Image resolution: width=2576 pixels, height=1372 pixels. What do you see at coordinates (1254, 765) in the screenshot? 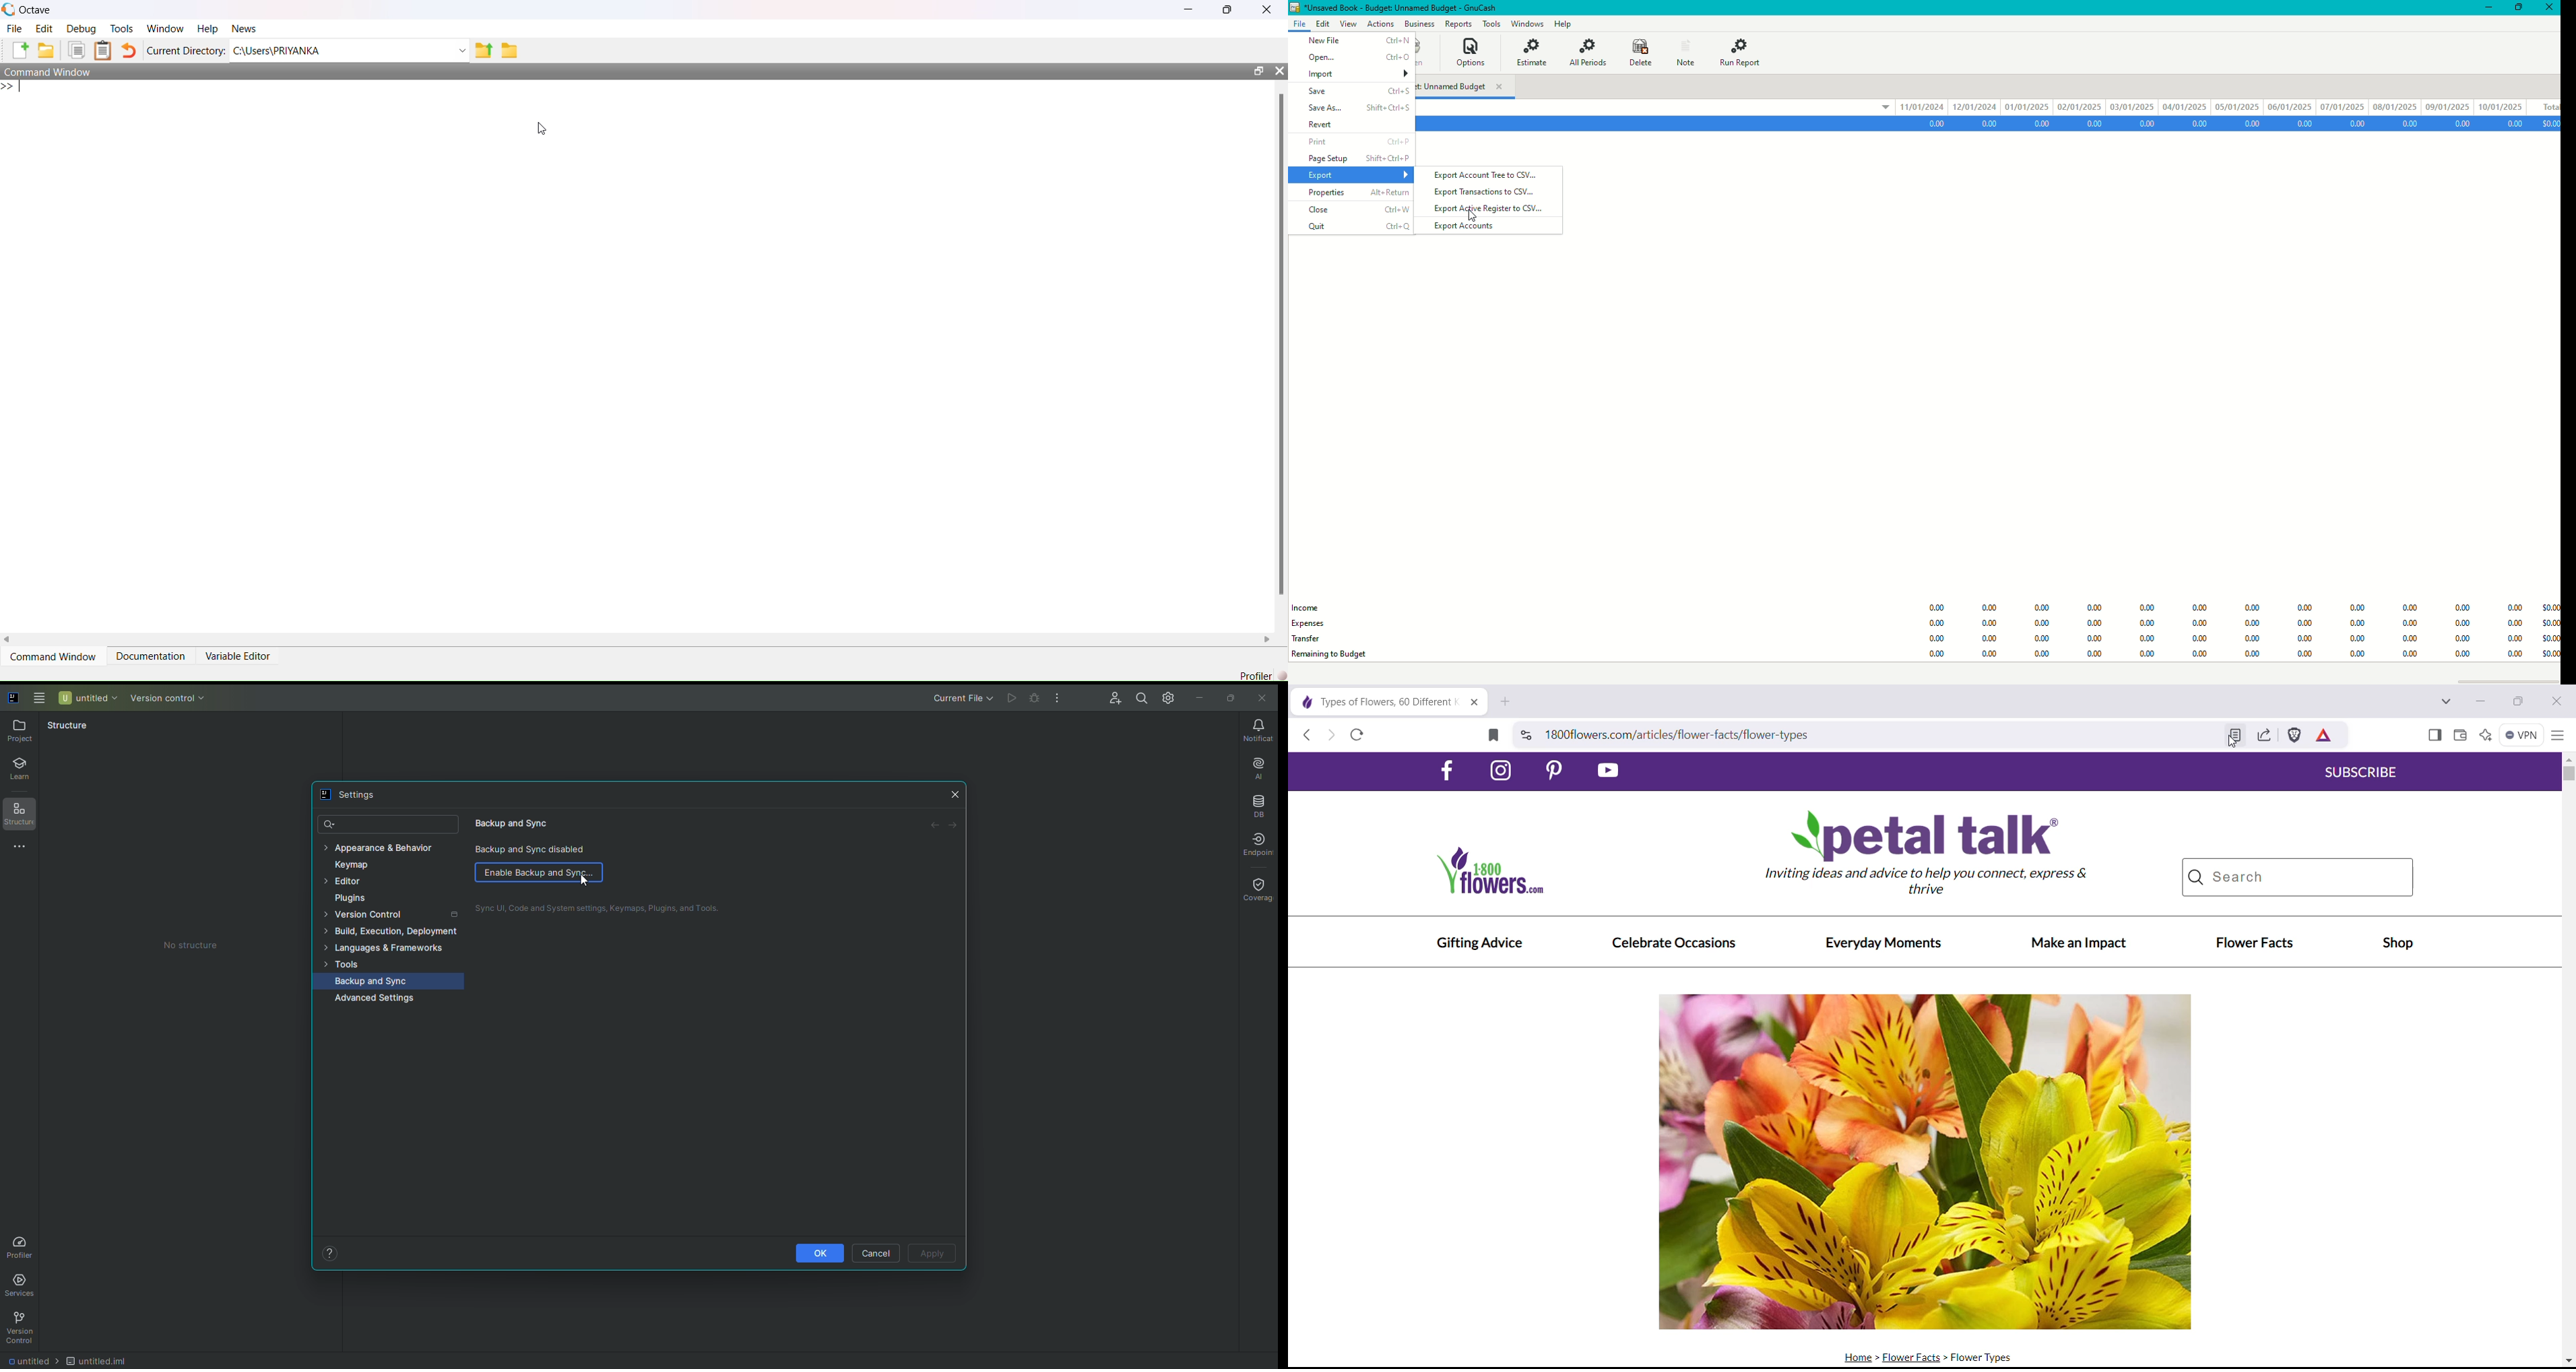
I see `AI Assistant` at bounding box center [1254, 765].